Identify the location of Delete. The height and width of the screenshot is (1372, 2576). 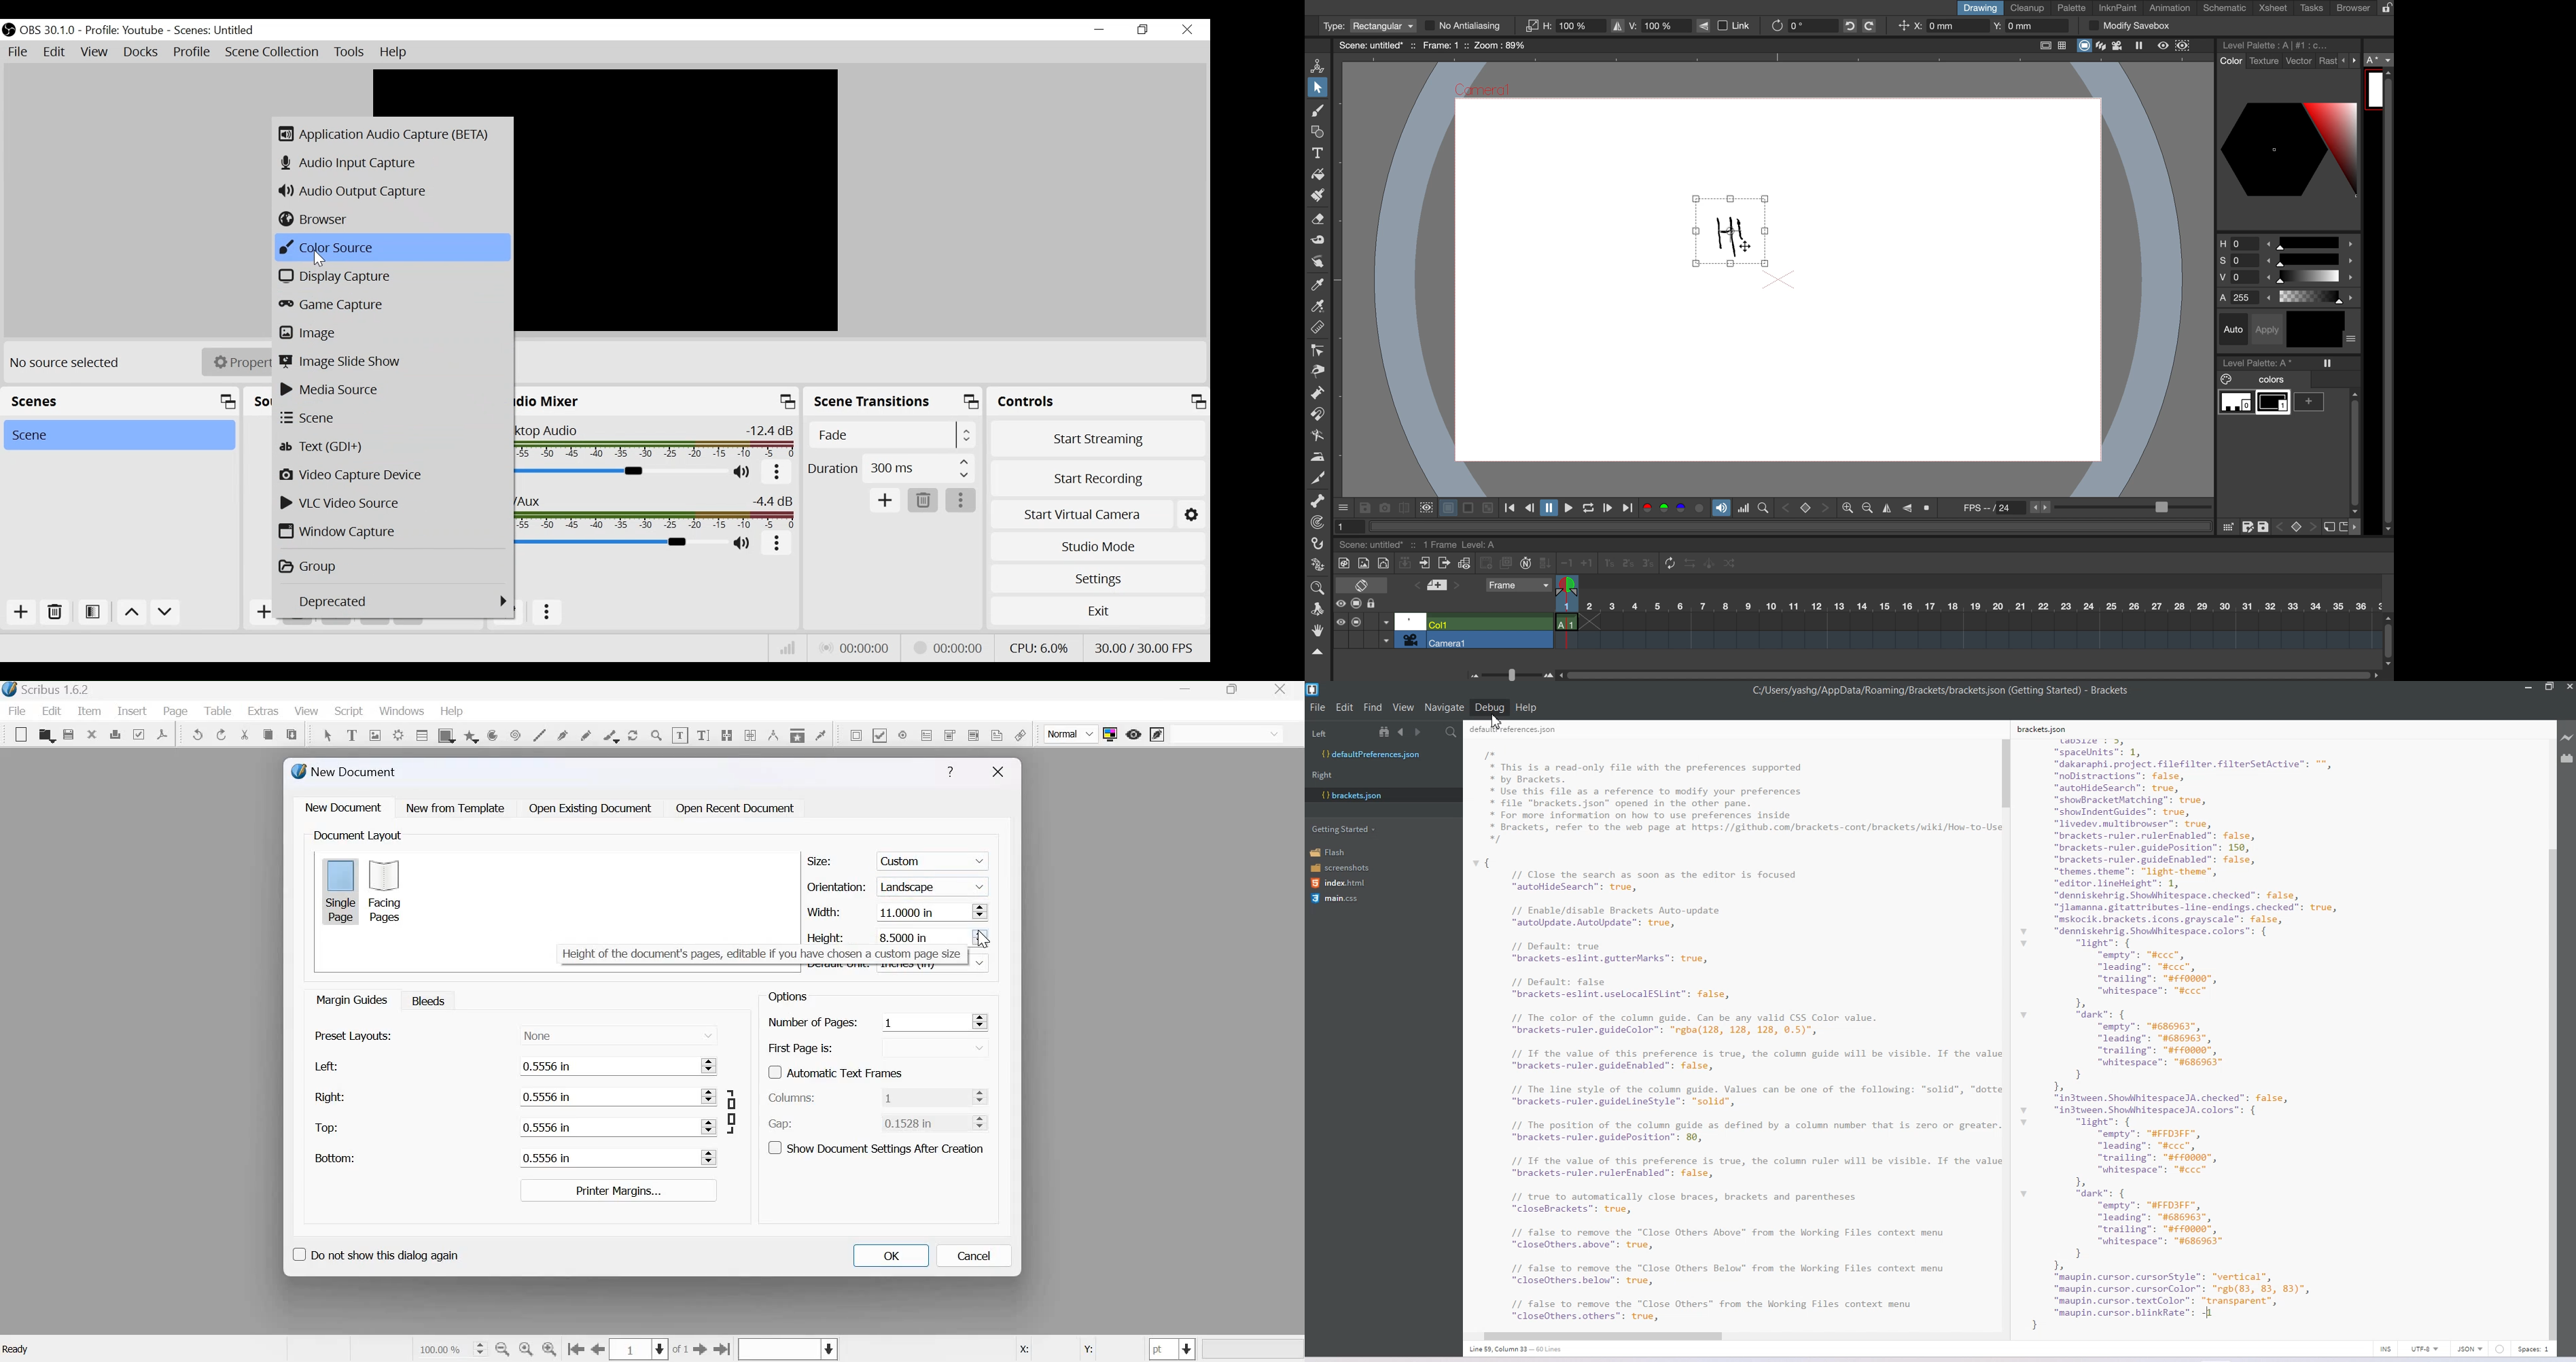
(55, 612).